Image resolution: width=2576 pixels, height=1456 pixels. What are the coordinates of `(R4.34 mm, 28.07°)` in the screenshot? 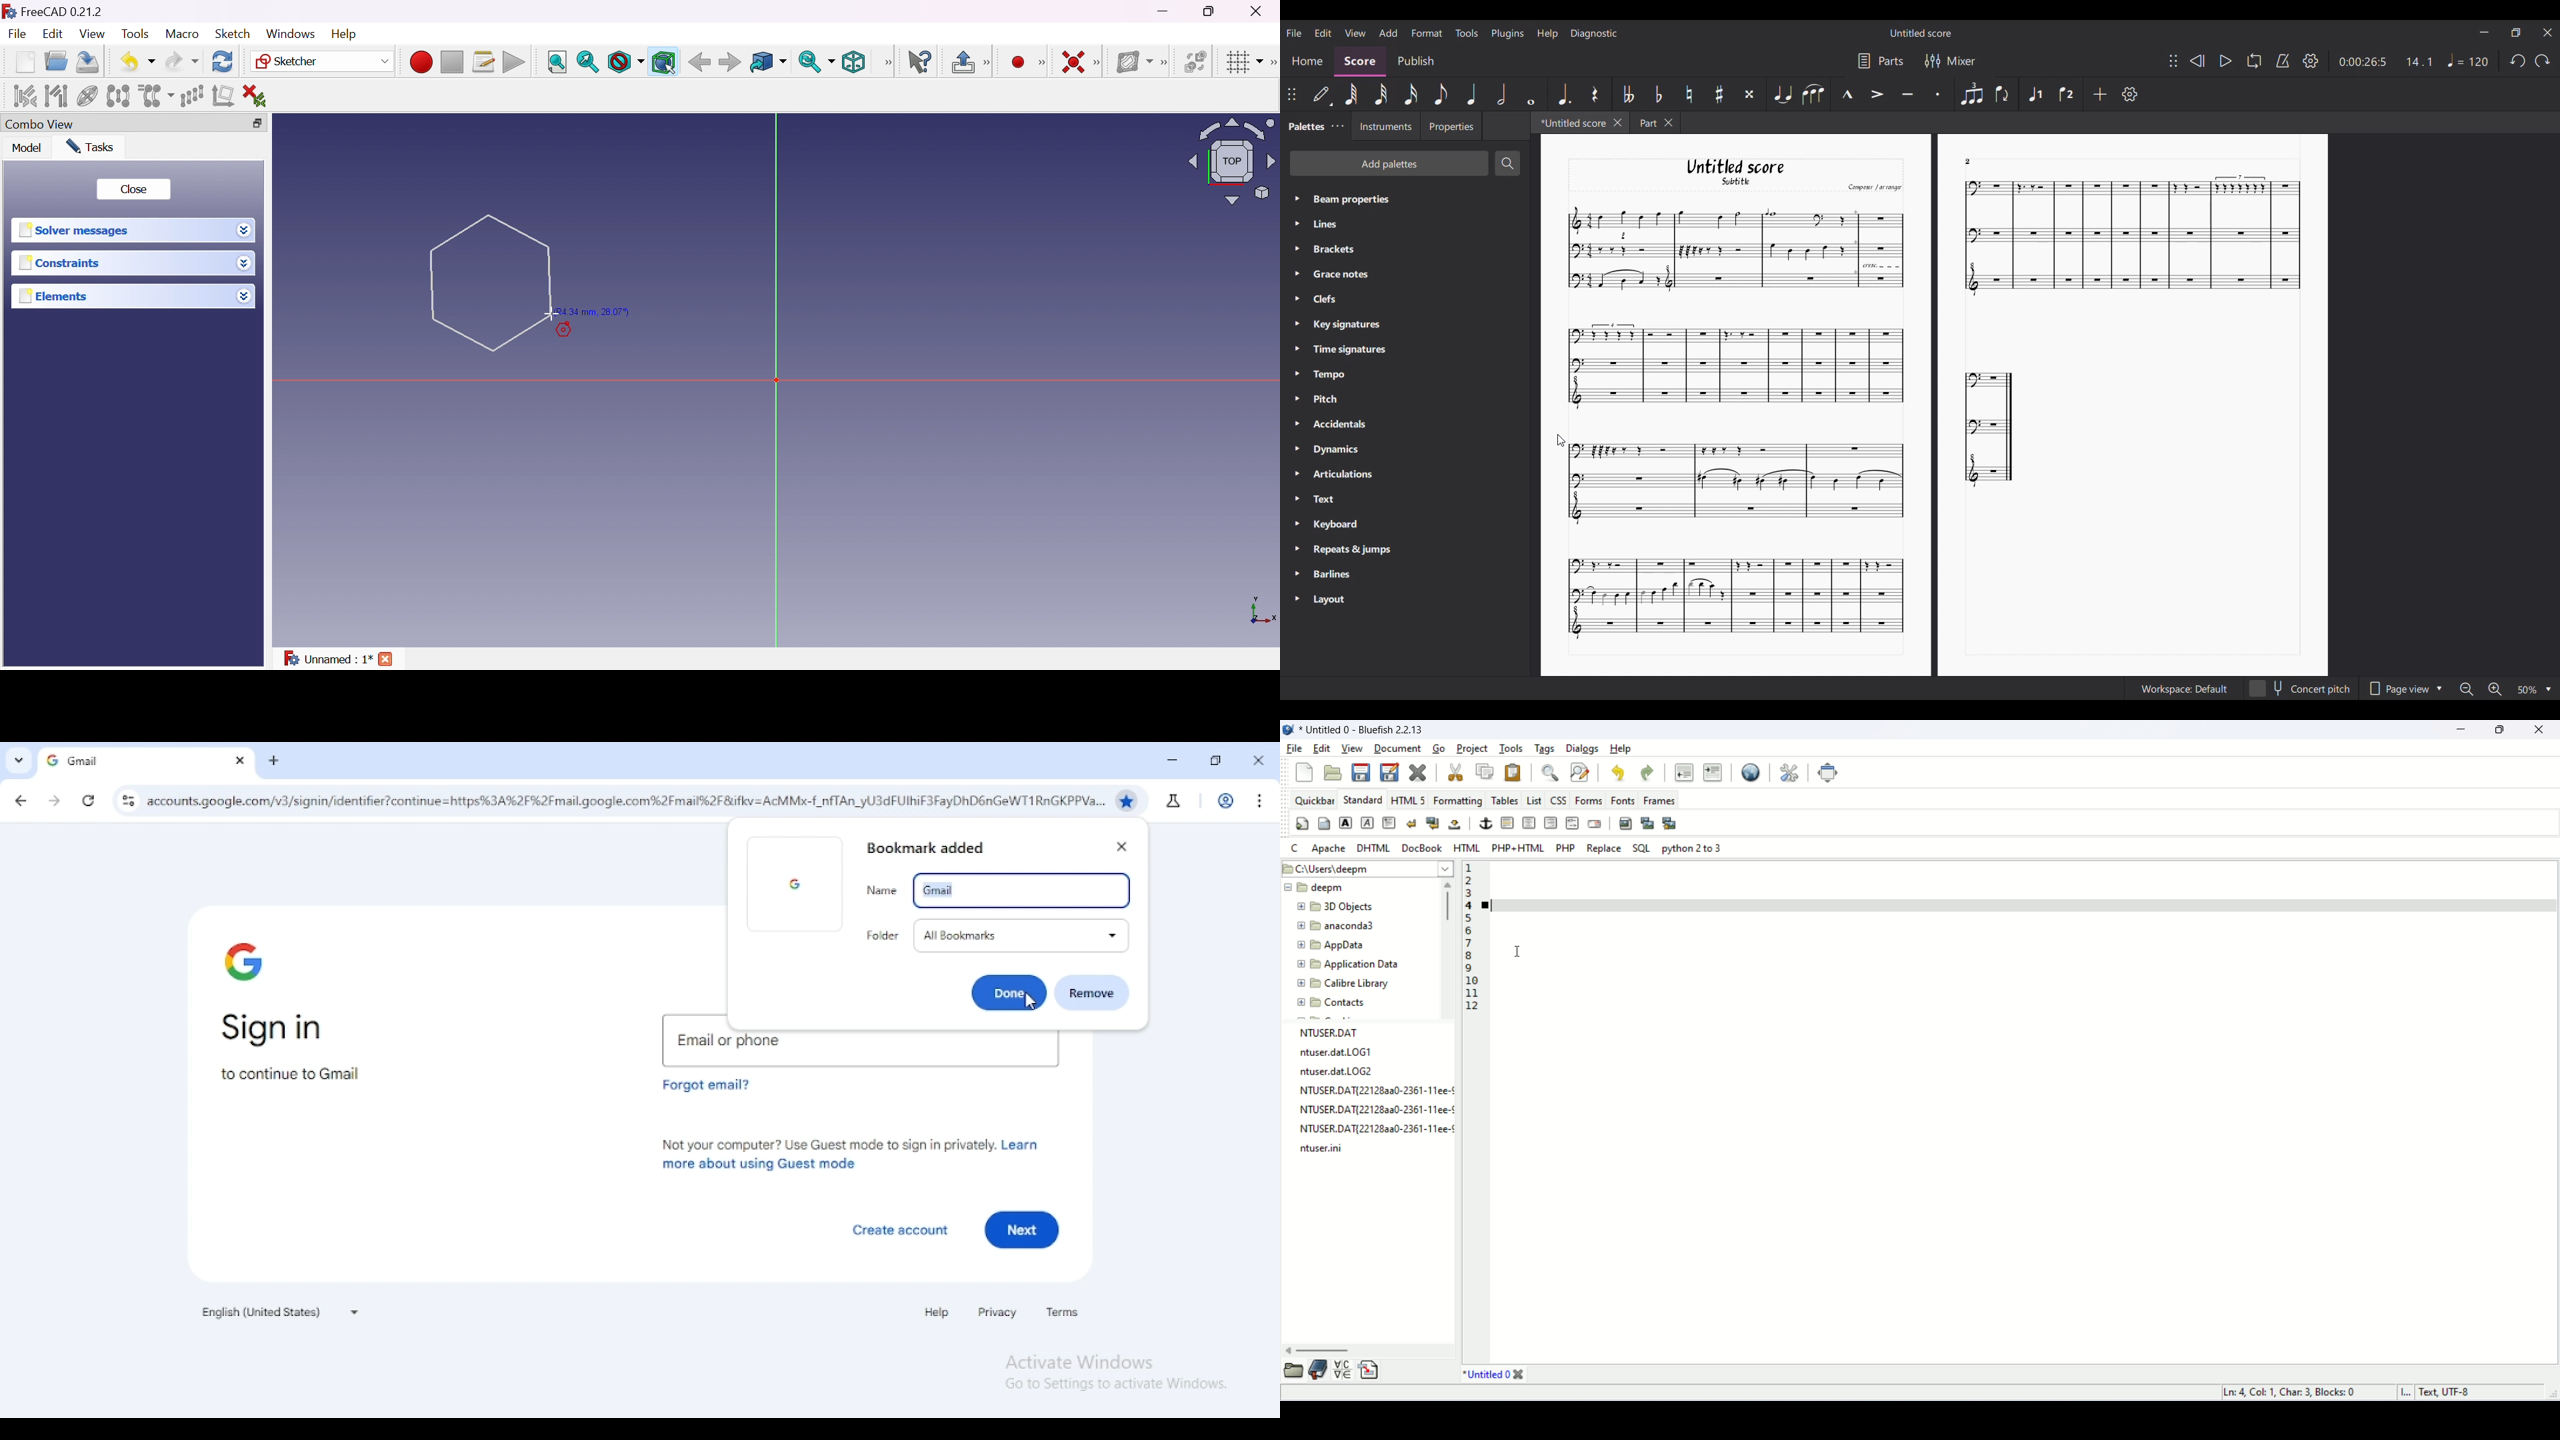 It's located at (595, 313).